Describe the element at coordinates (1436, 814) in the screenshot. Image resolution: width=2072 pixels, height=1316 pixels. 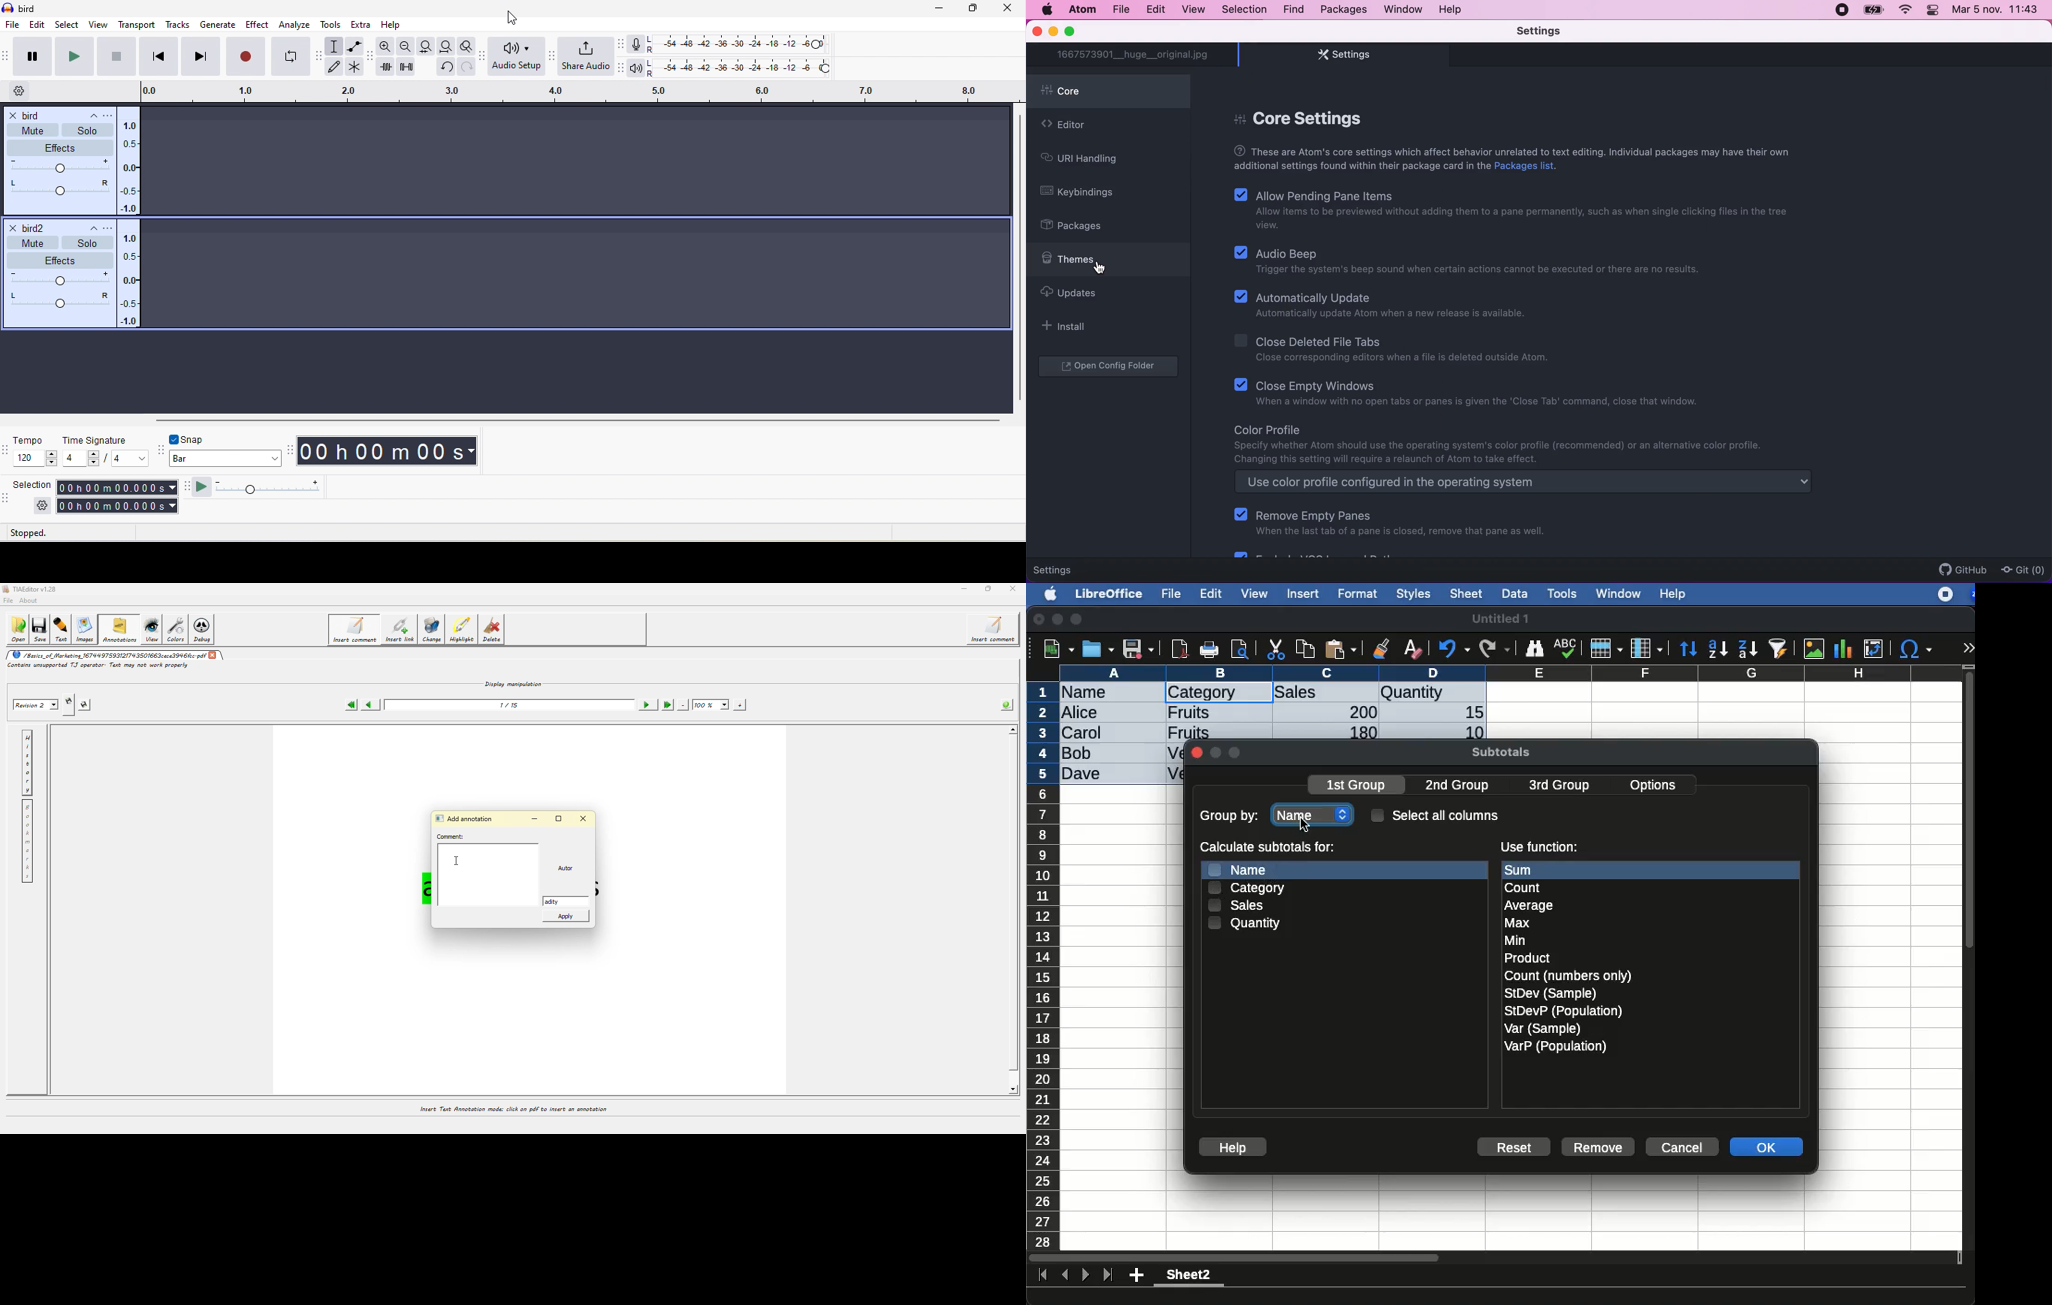
I see `select all columns` at that location.